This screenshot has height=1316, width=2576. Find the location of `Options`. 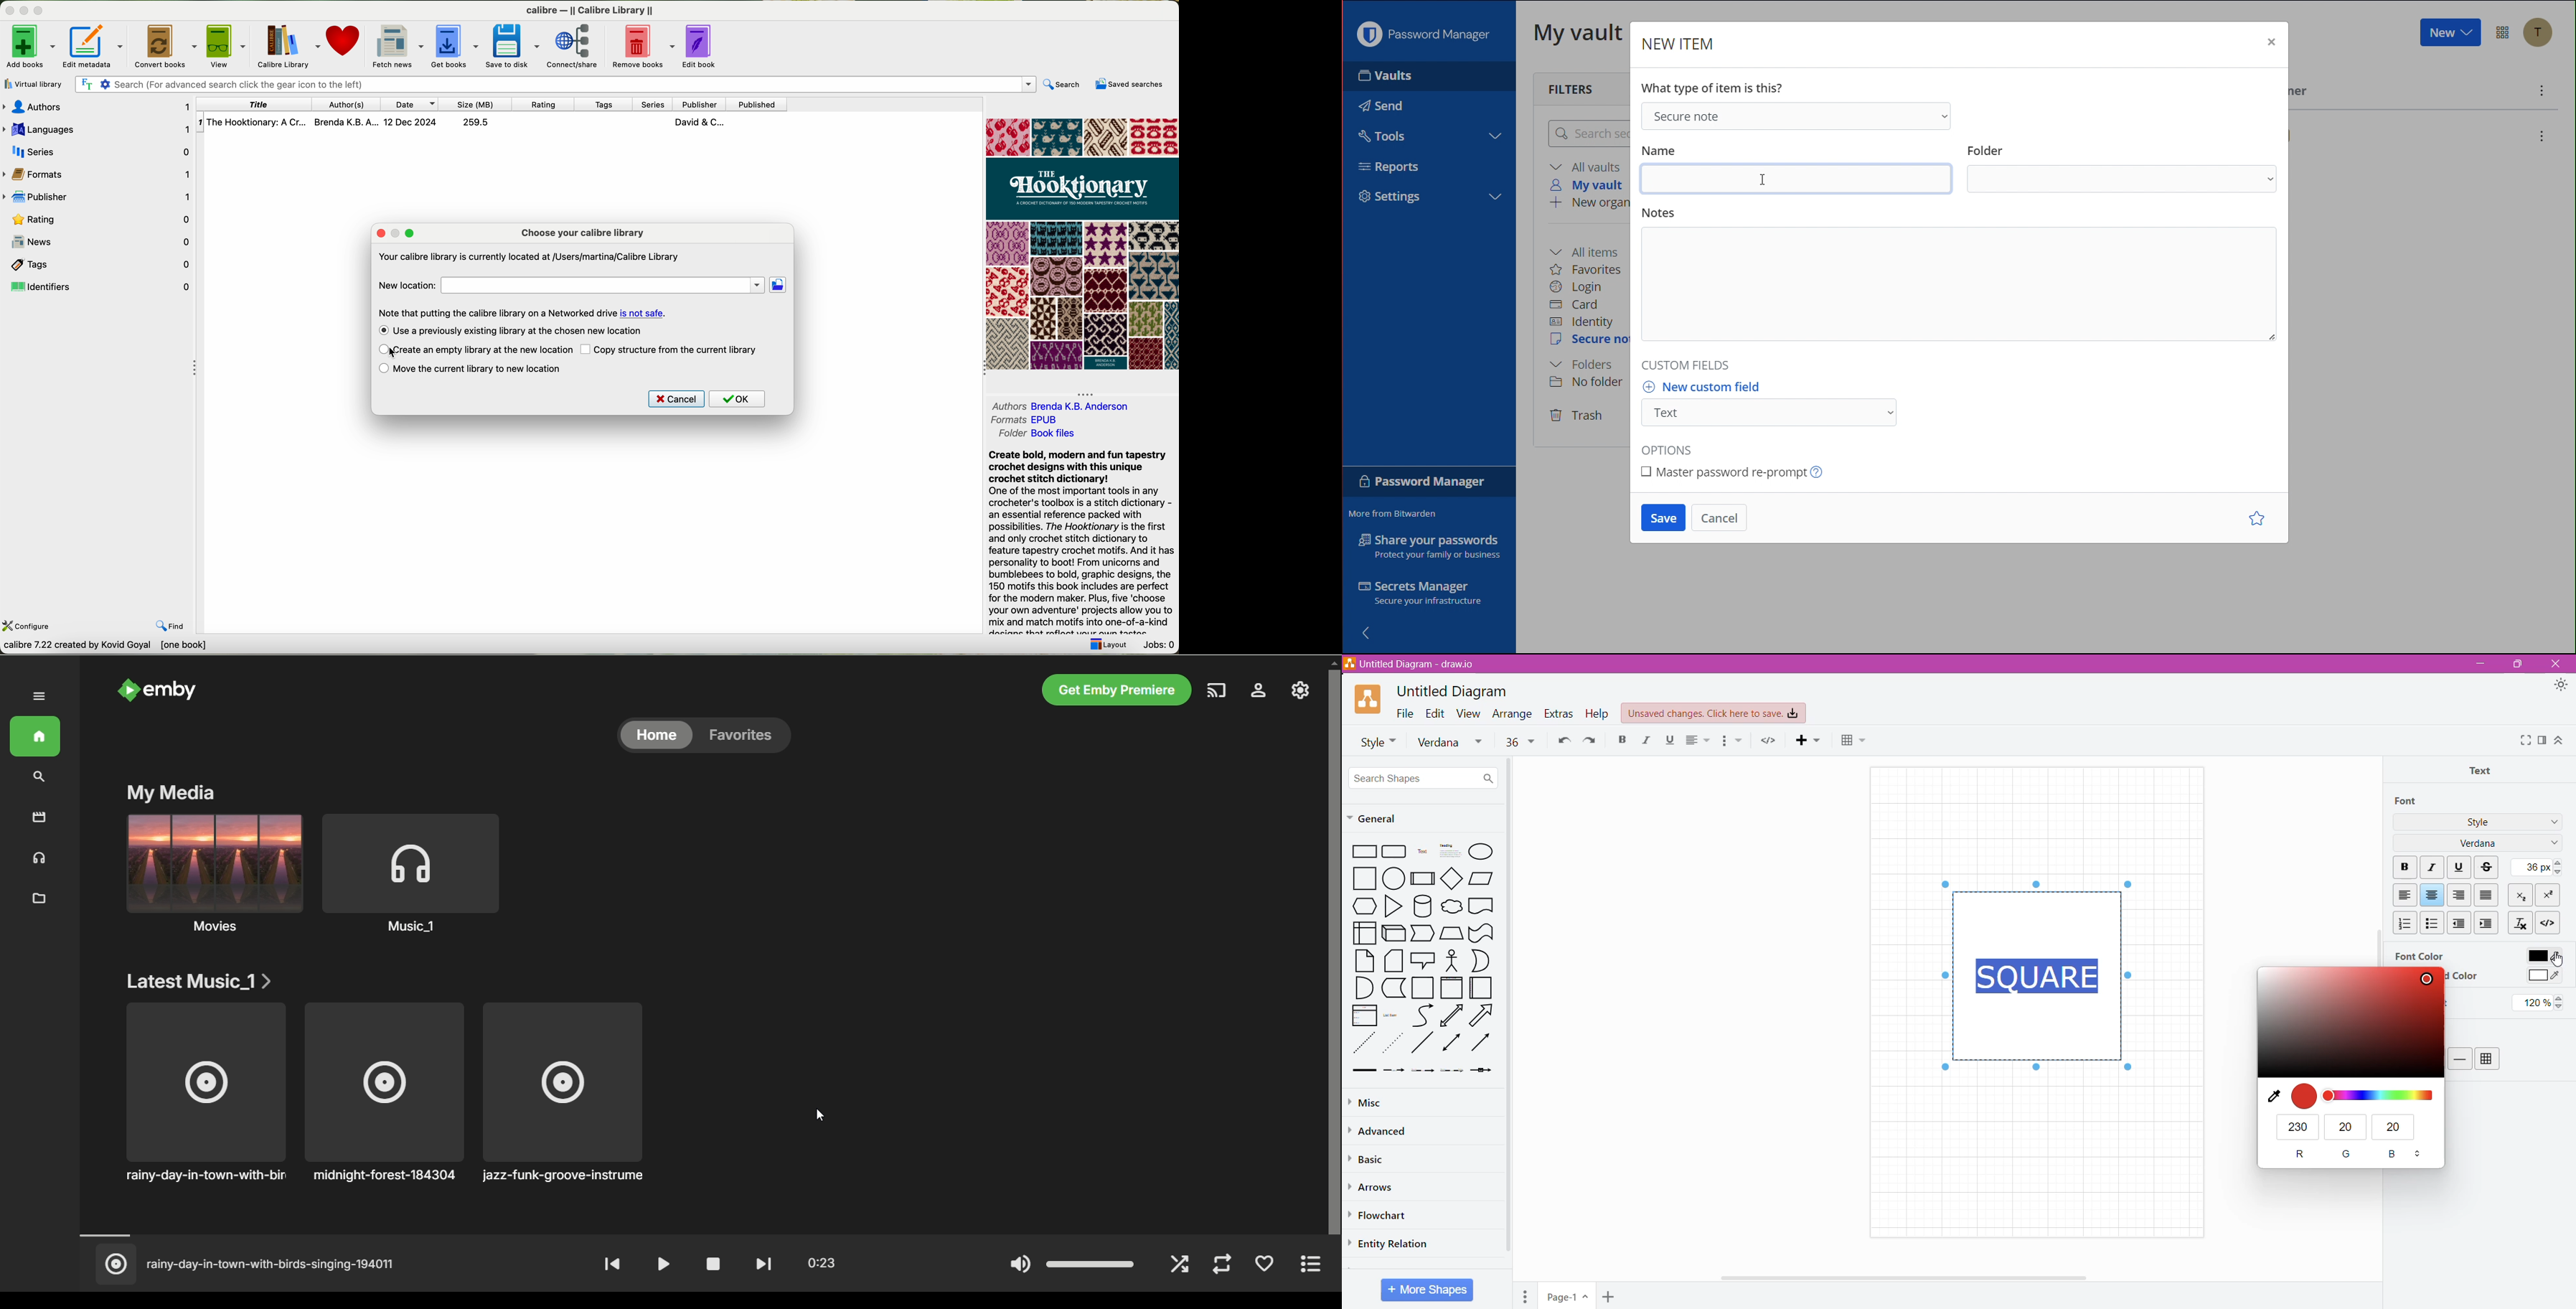

Options is located at coordinates (2504, 33).